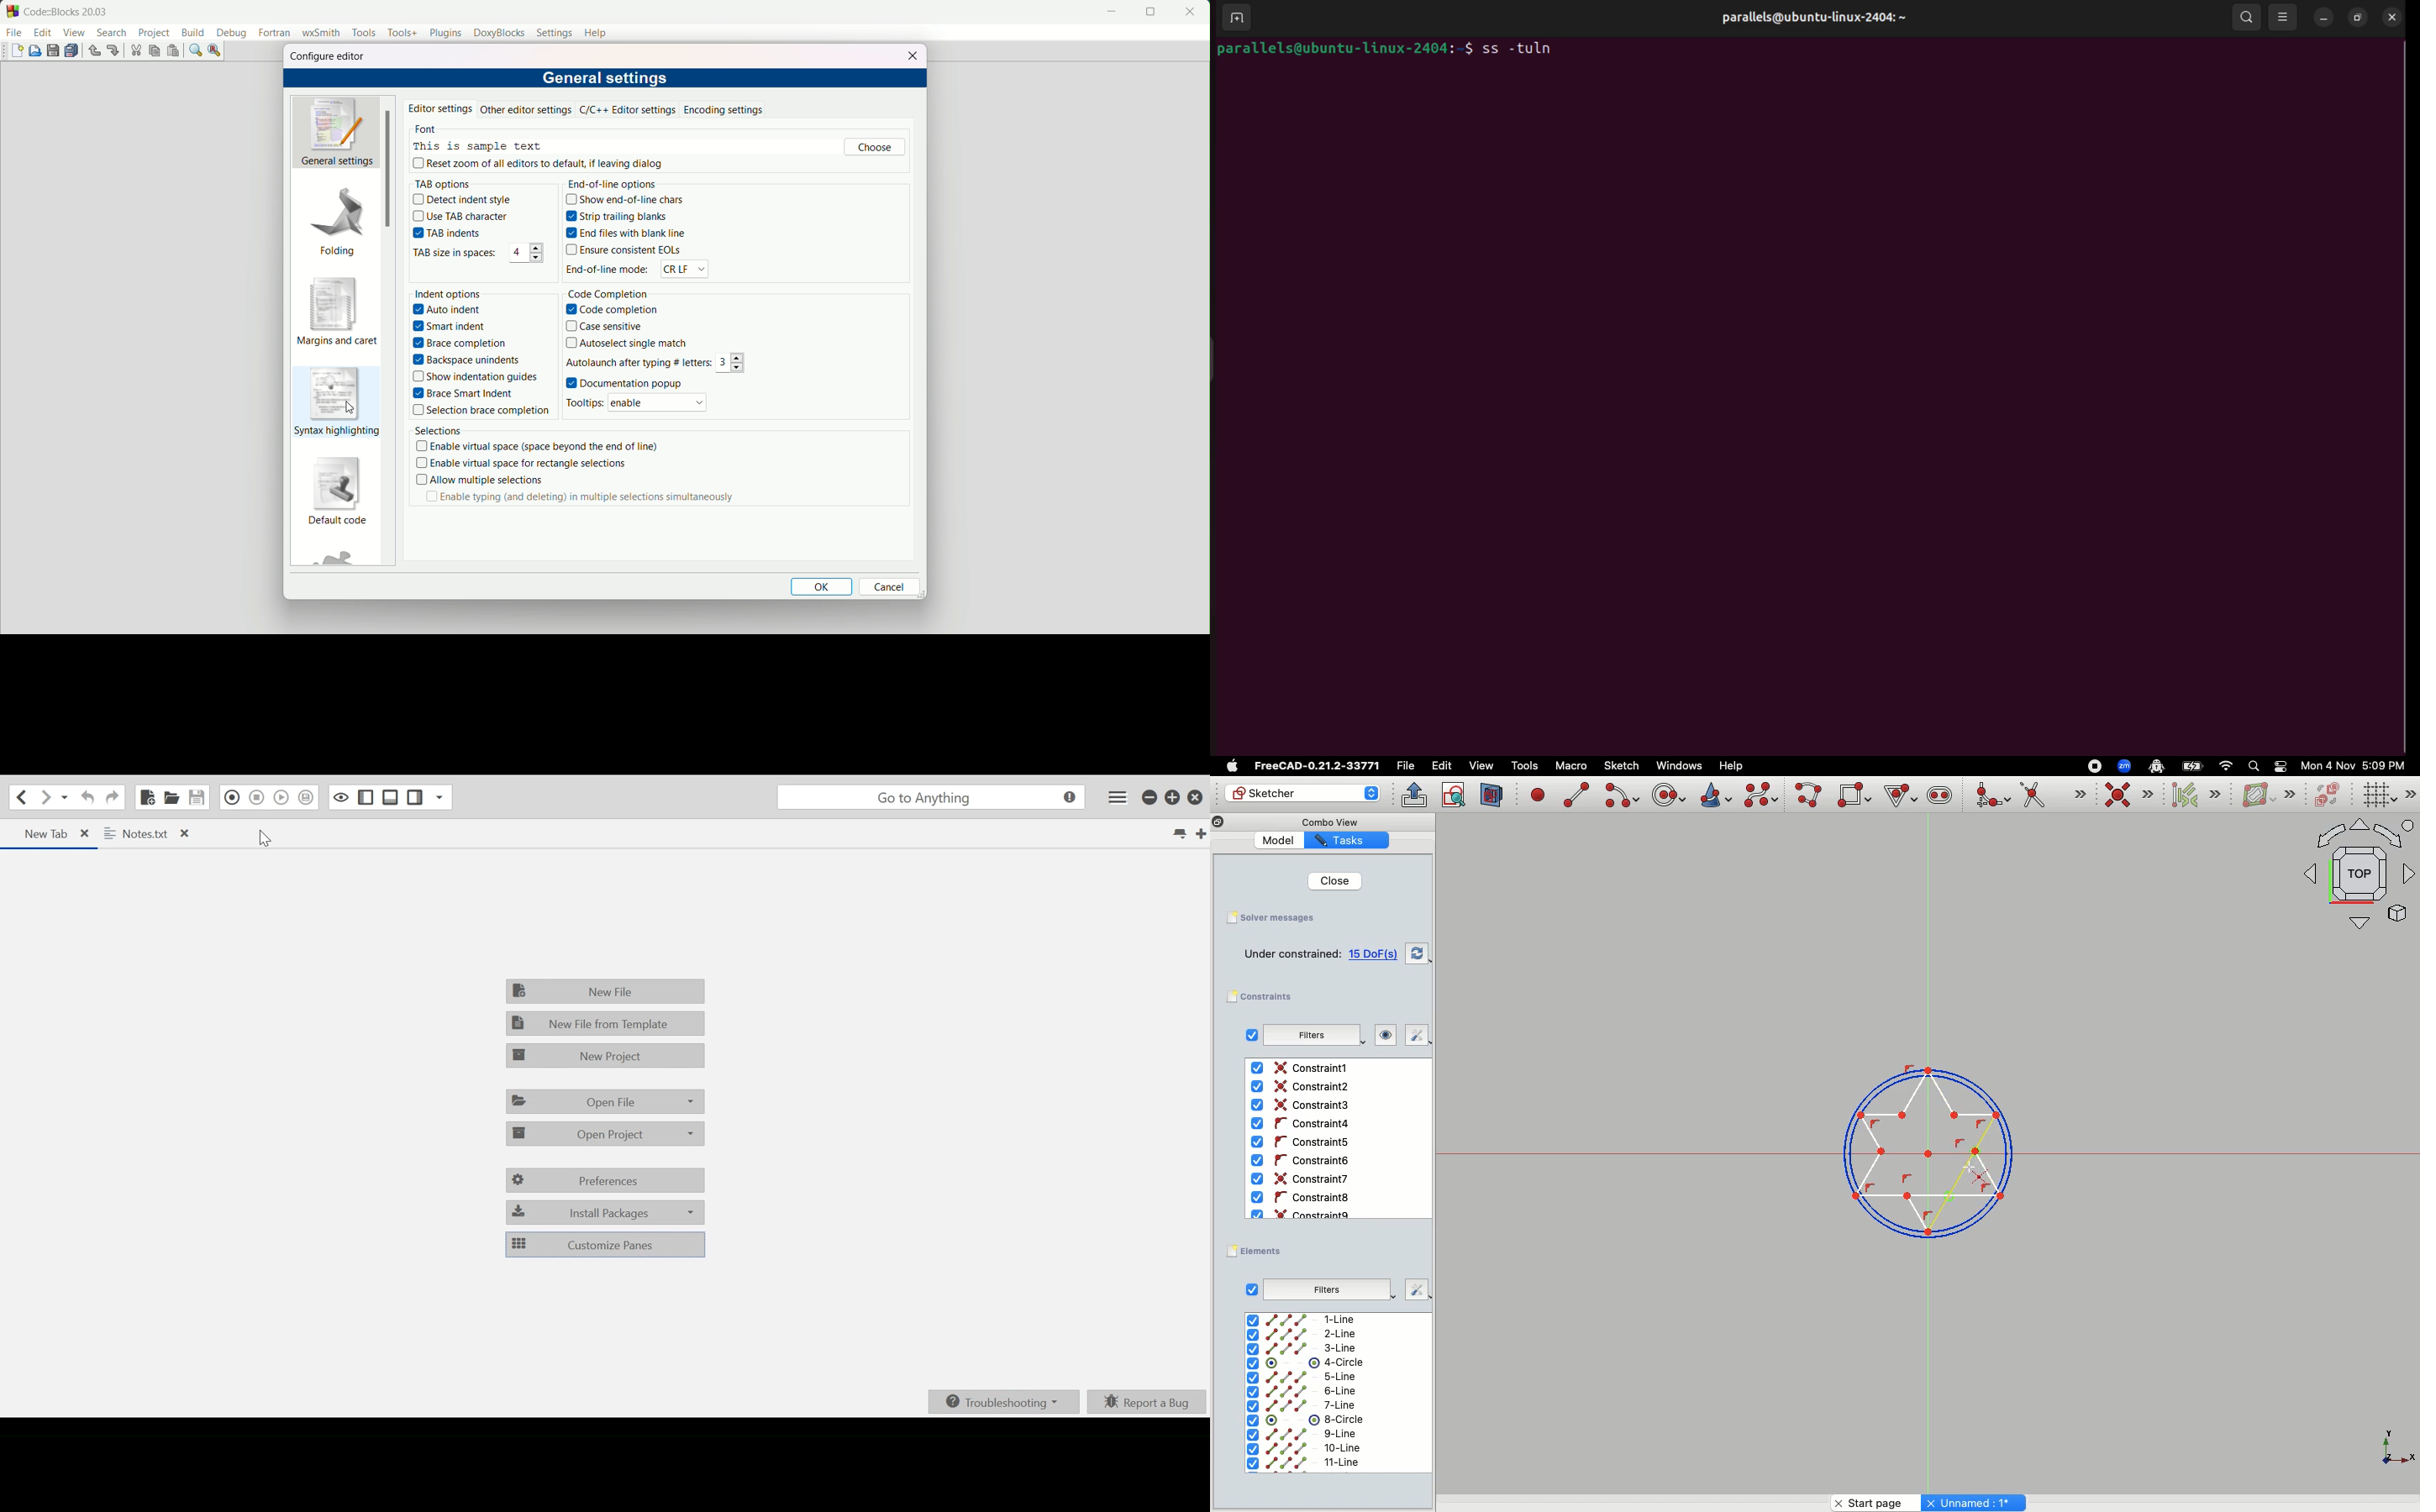 Image resolution: width=2436 pixels, height=1512 pixels. What do you see at coordinates (151, 834) in the screenshot?
I see `Open Tab` at bounding box center [151, 834].